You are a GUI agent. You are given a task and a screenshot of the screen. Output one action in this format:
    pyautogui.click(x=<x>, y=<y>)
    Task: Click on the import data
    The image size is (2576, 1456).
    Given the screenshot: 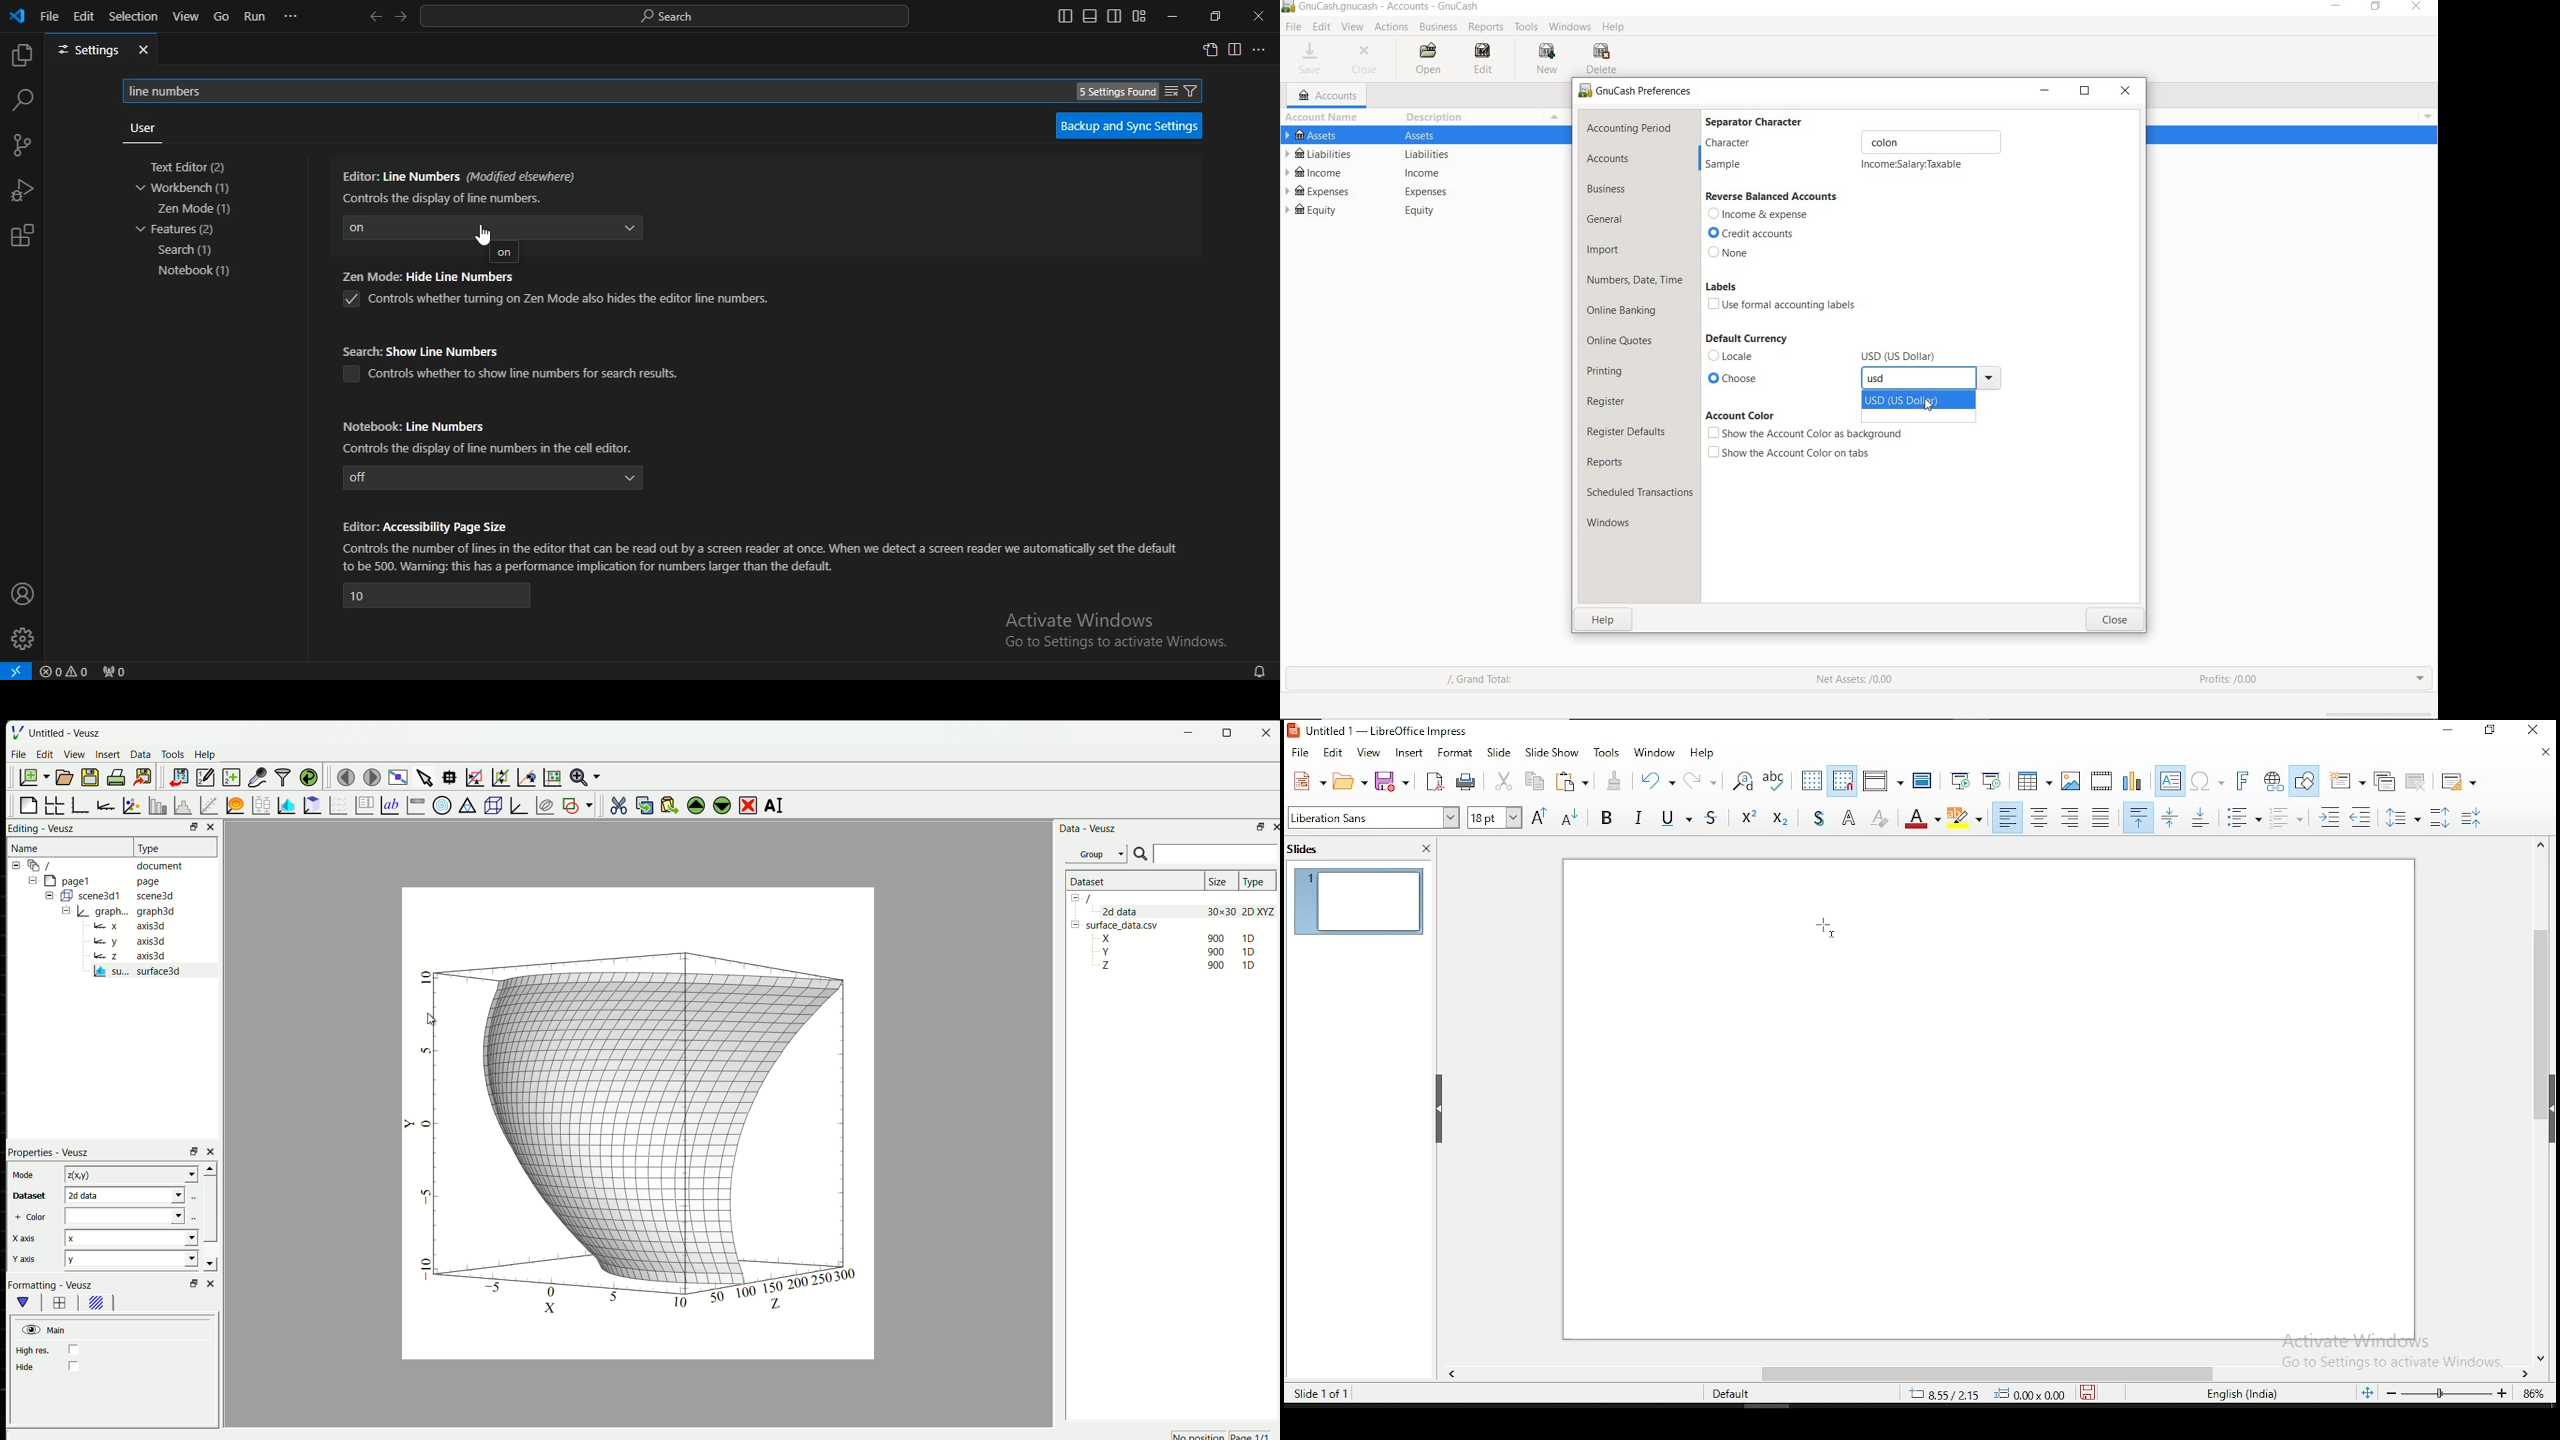 What is the action you would take?
    pyautogui.click(x=179, y=777)
    